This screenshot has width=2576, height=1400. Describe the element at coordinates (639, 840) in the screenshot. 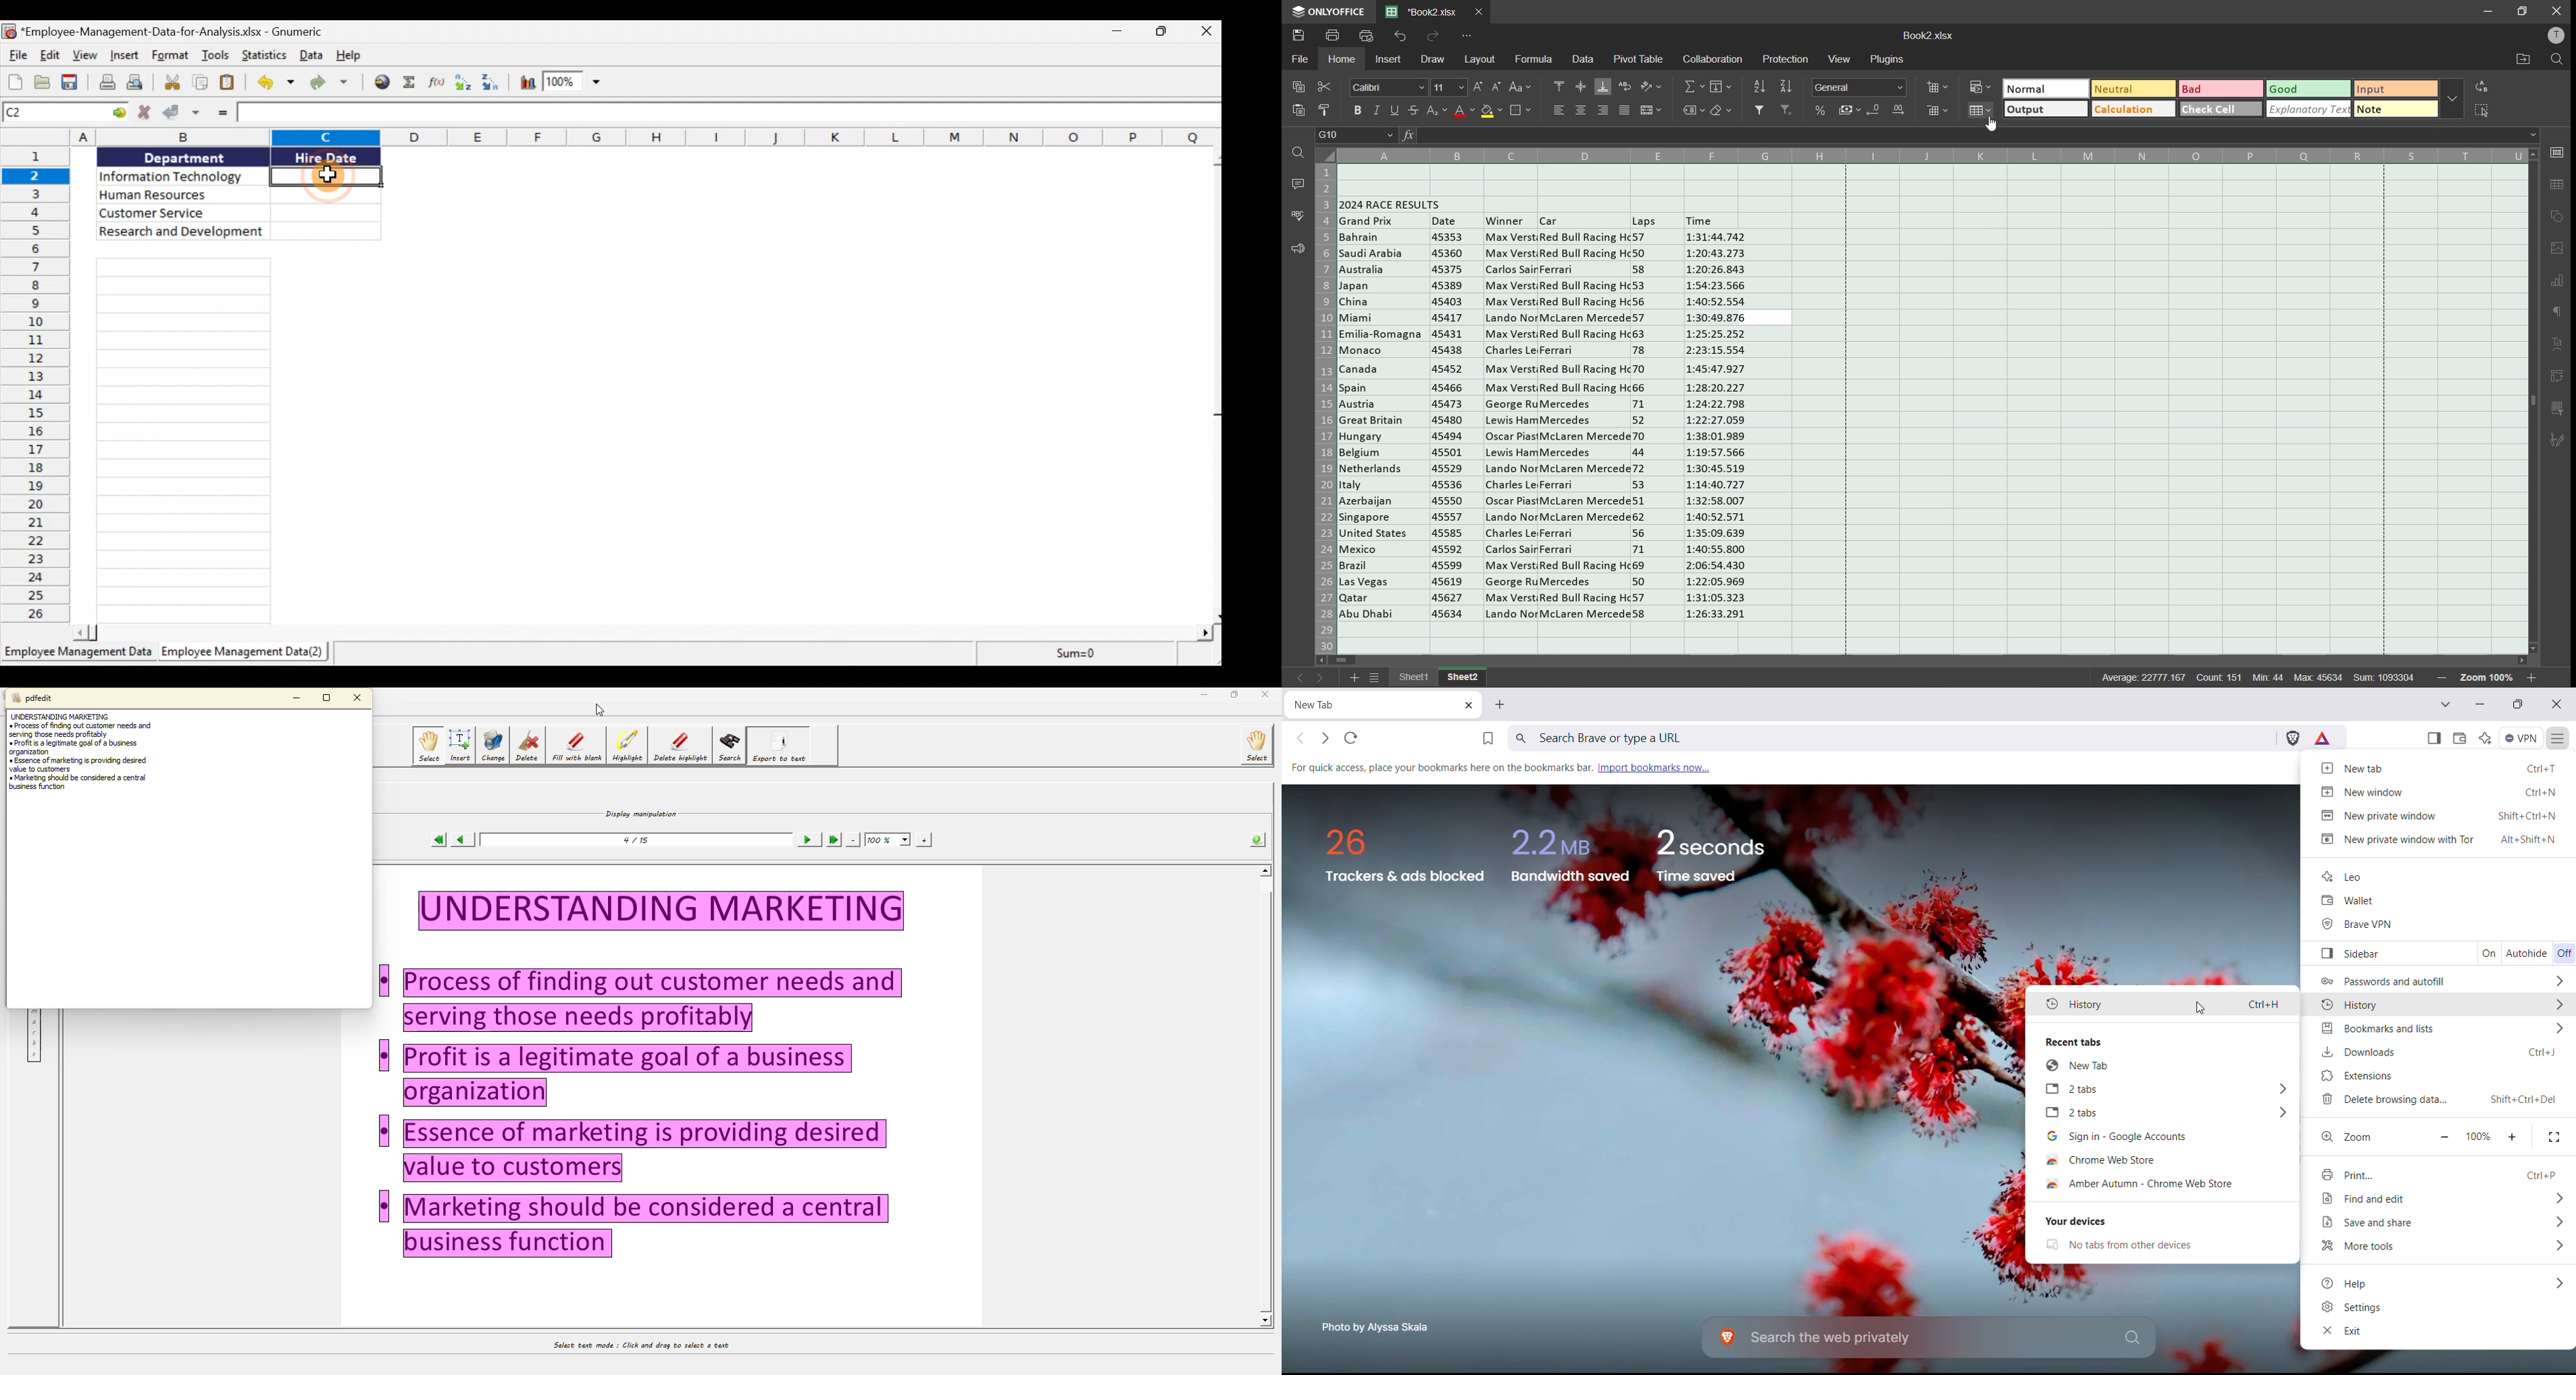

I see `page number` at that location.